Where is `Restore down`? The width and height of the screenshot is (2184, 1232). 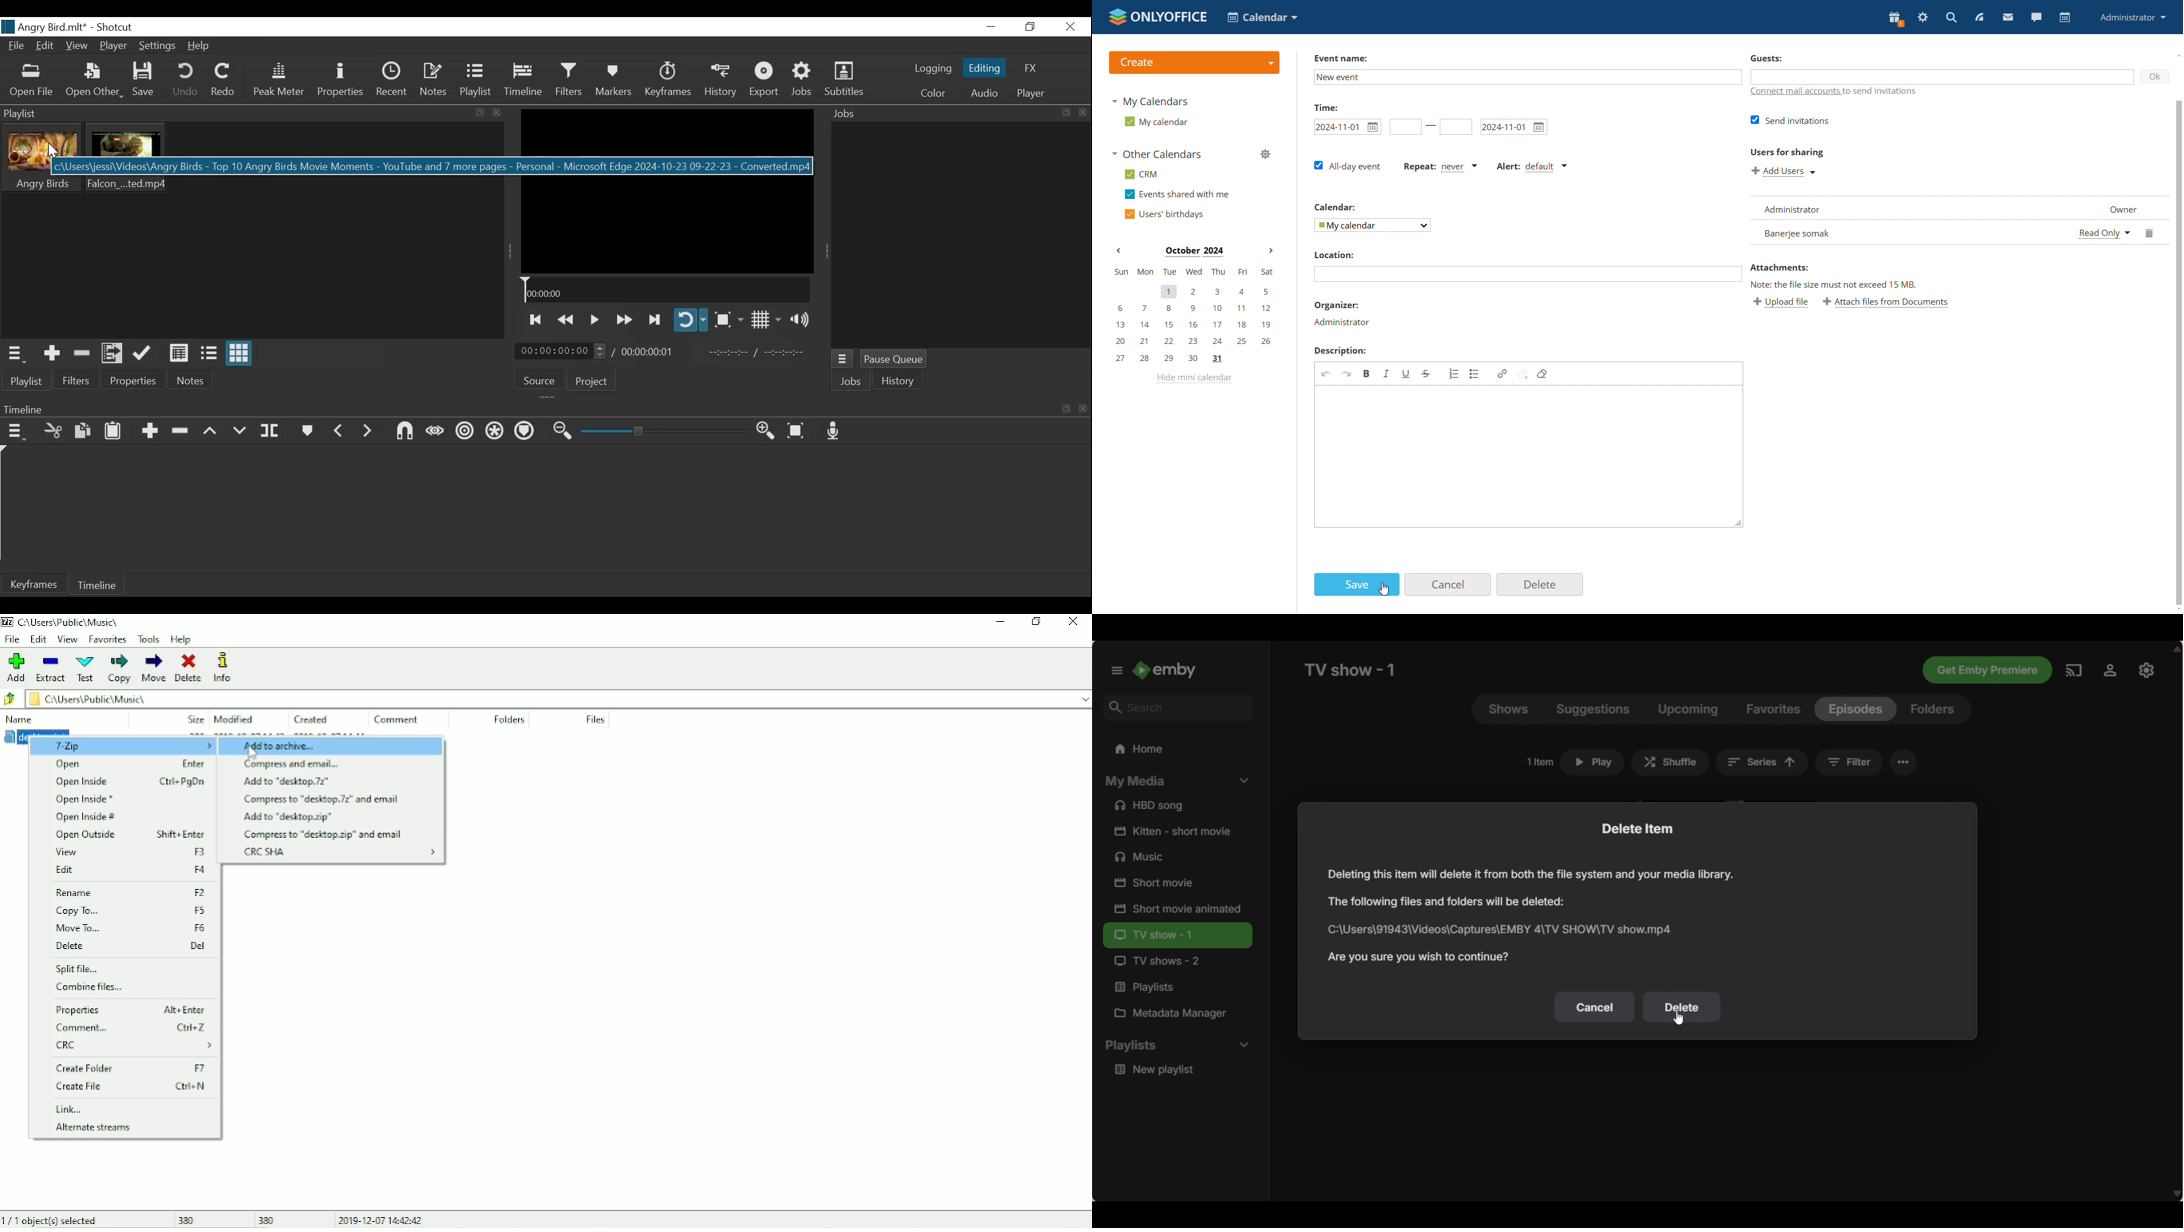 Restore down is located at coordinates (1037, 621).